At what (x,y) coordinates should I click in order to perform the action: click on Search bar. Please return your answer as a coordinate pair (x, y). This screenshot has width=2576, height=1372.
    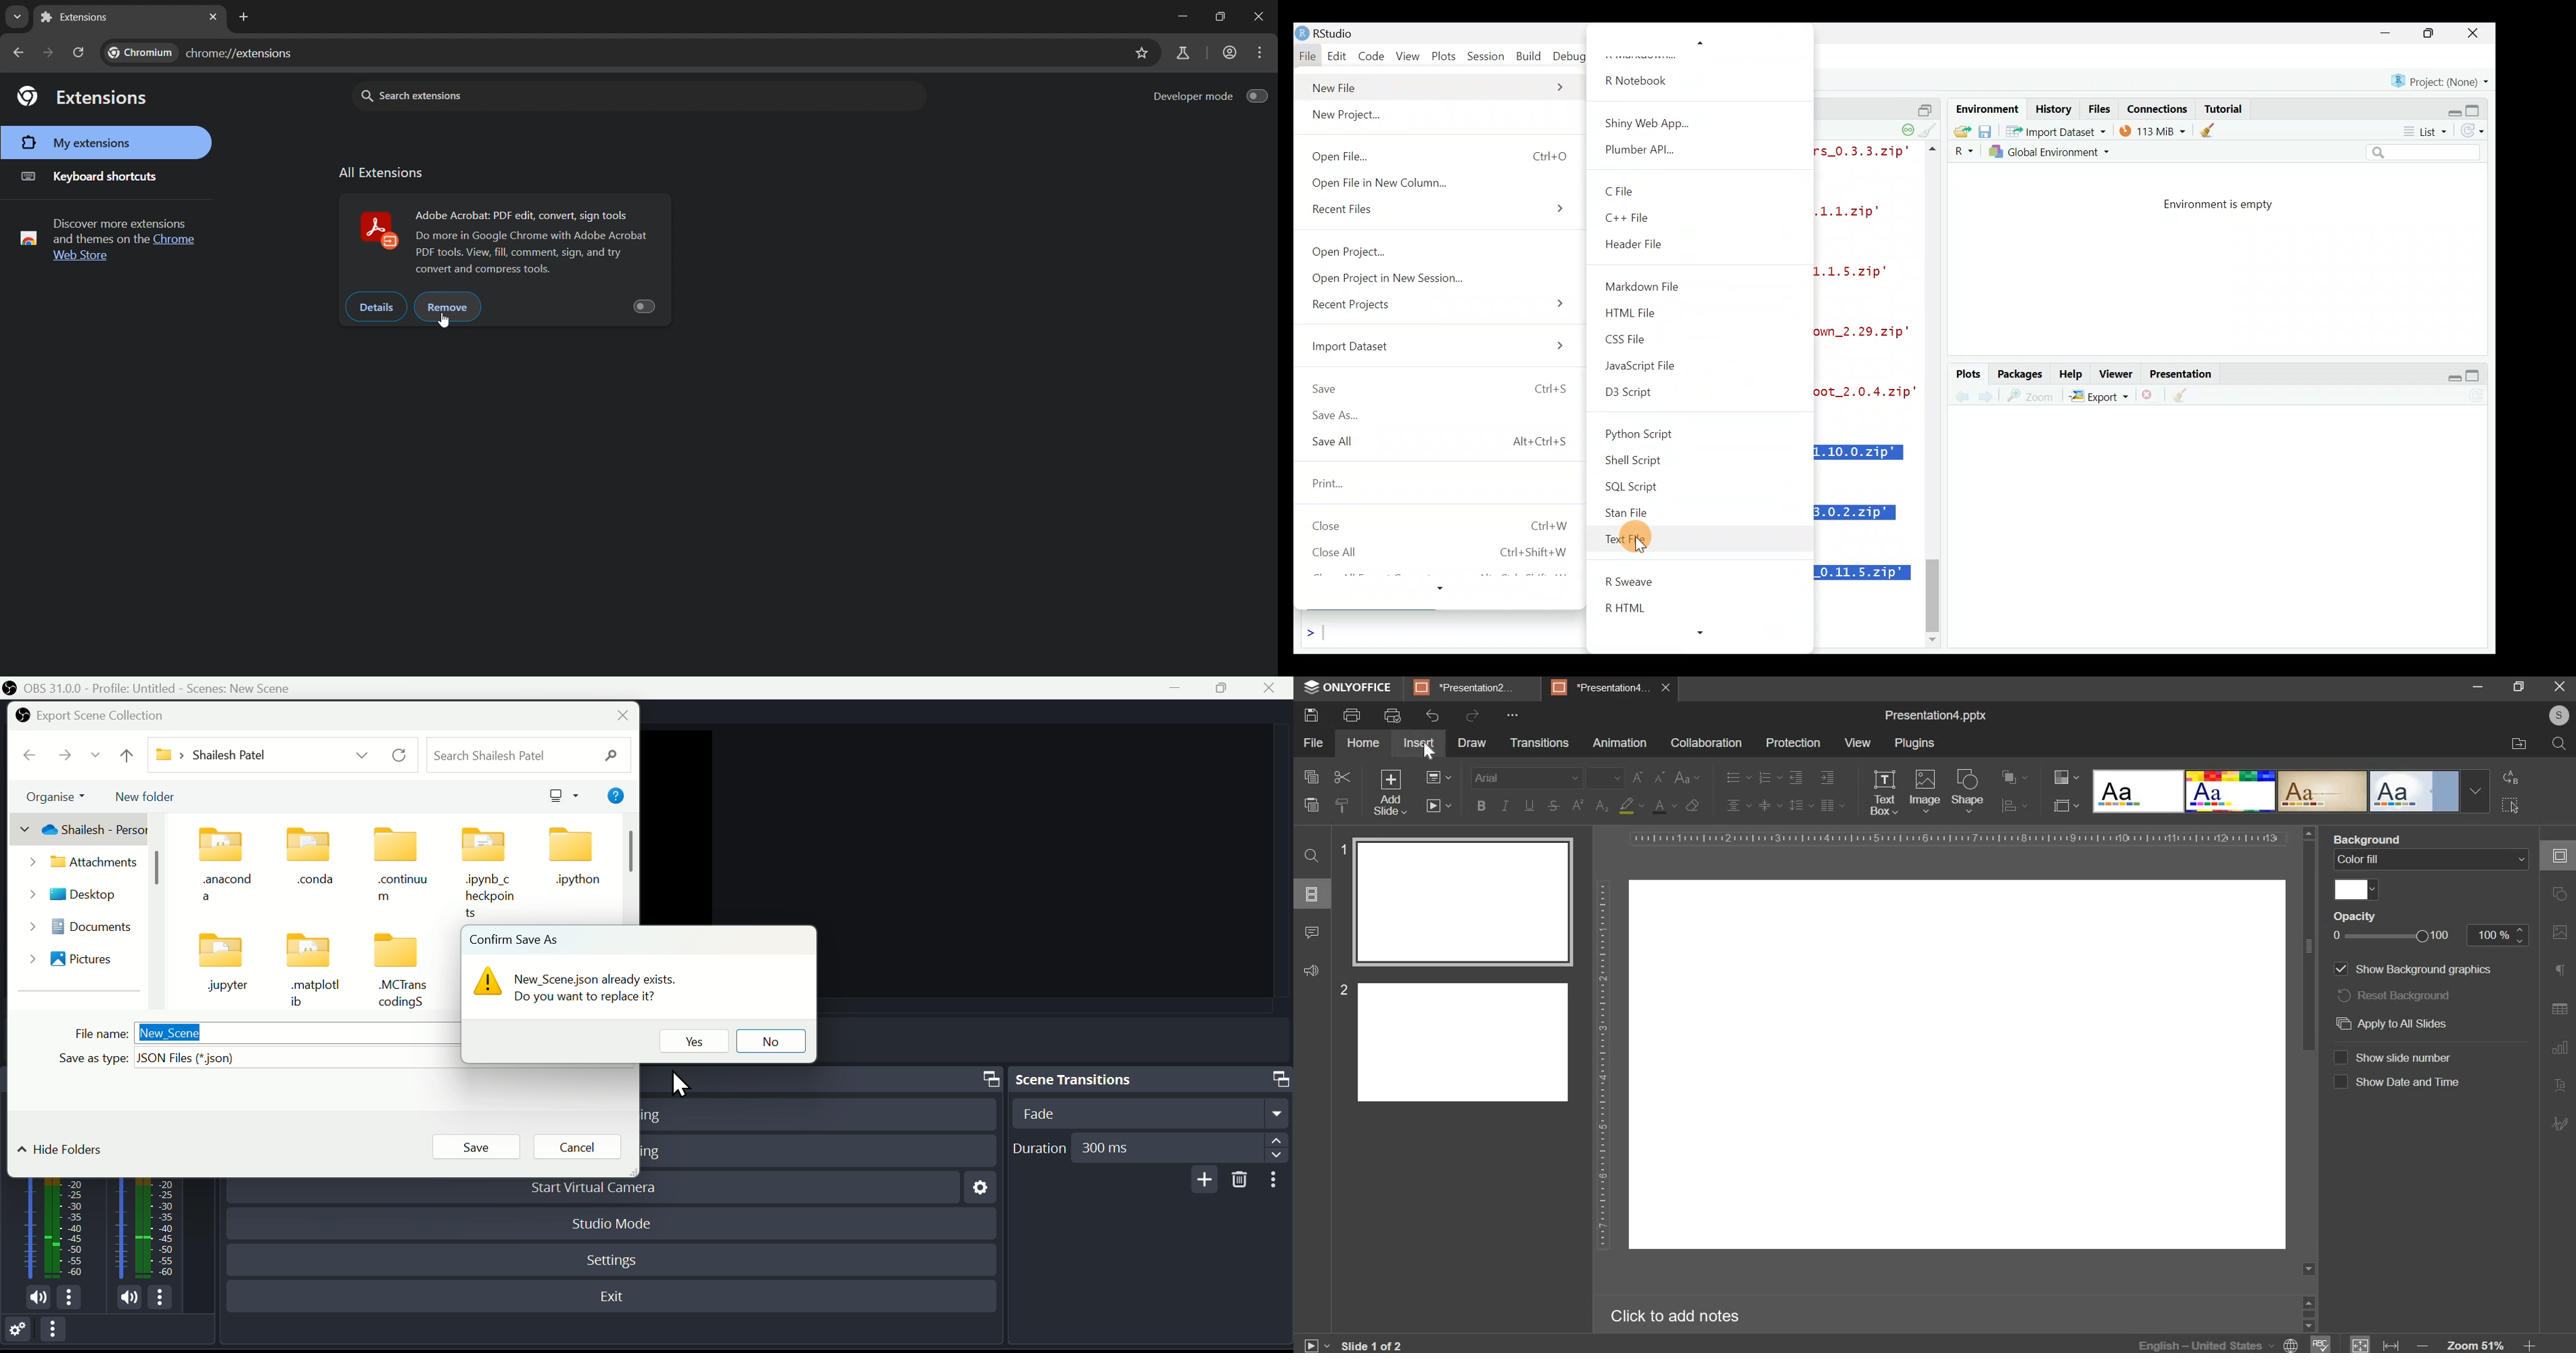
    Looking at the image, I should click on (2426, 153).